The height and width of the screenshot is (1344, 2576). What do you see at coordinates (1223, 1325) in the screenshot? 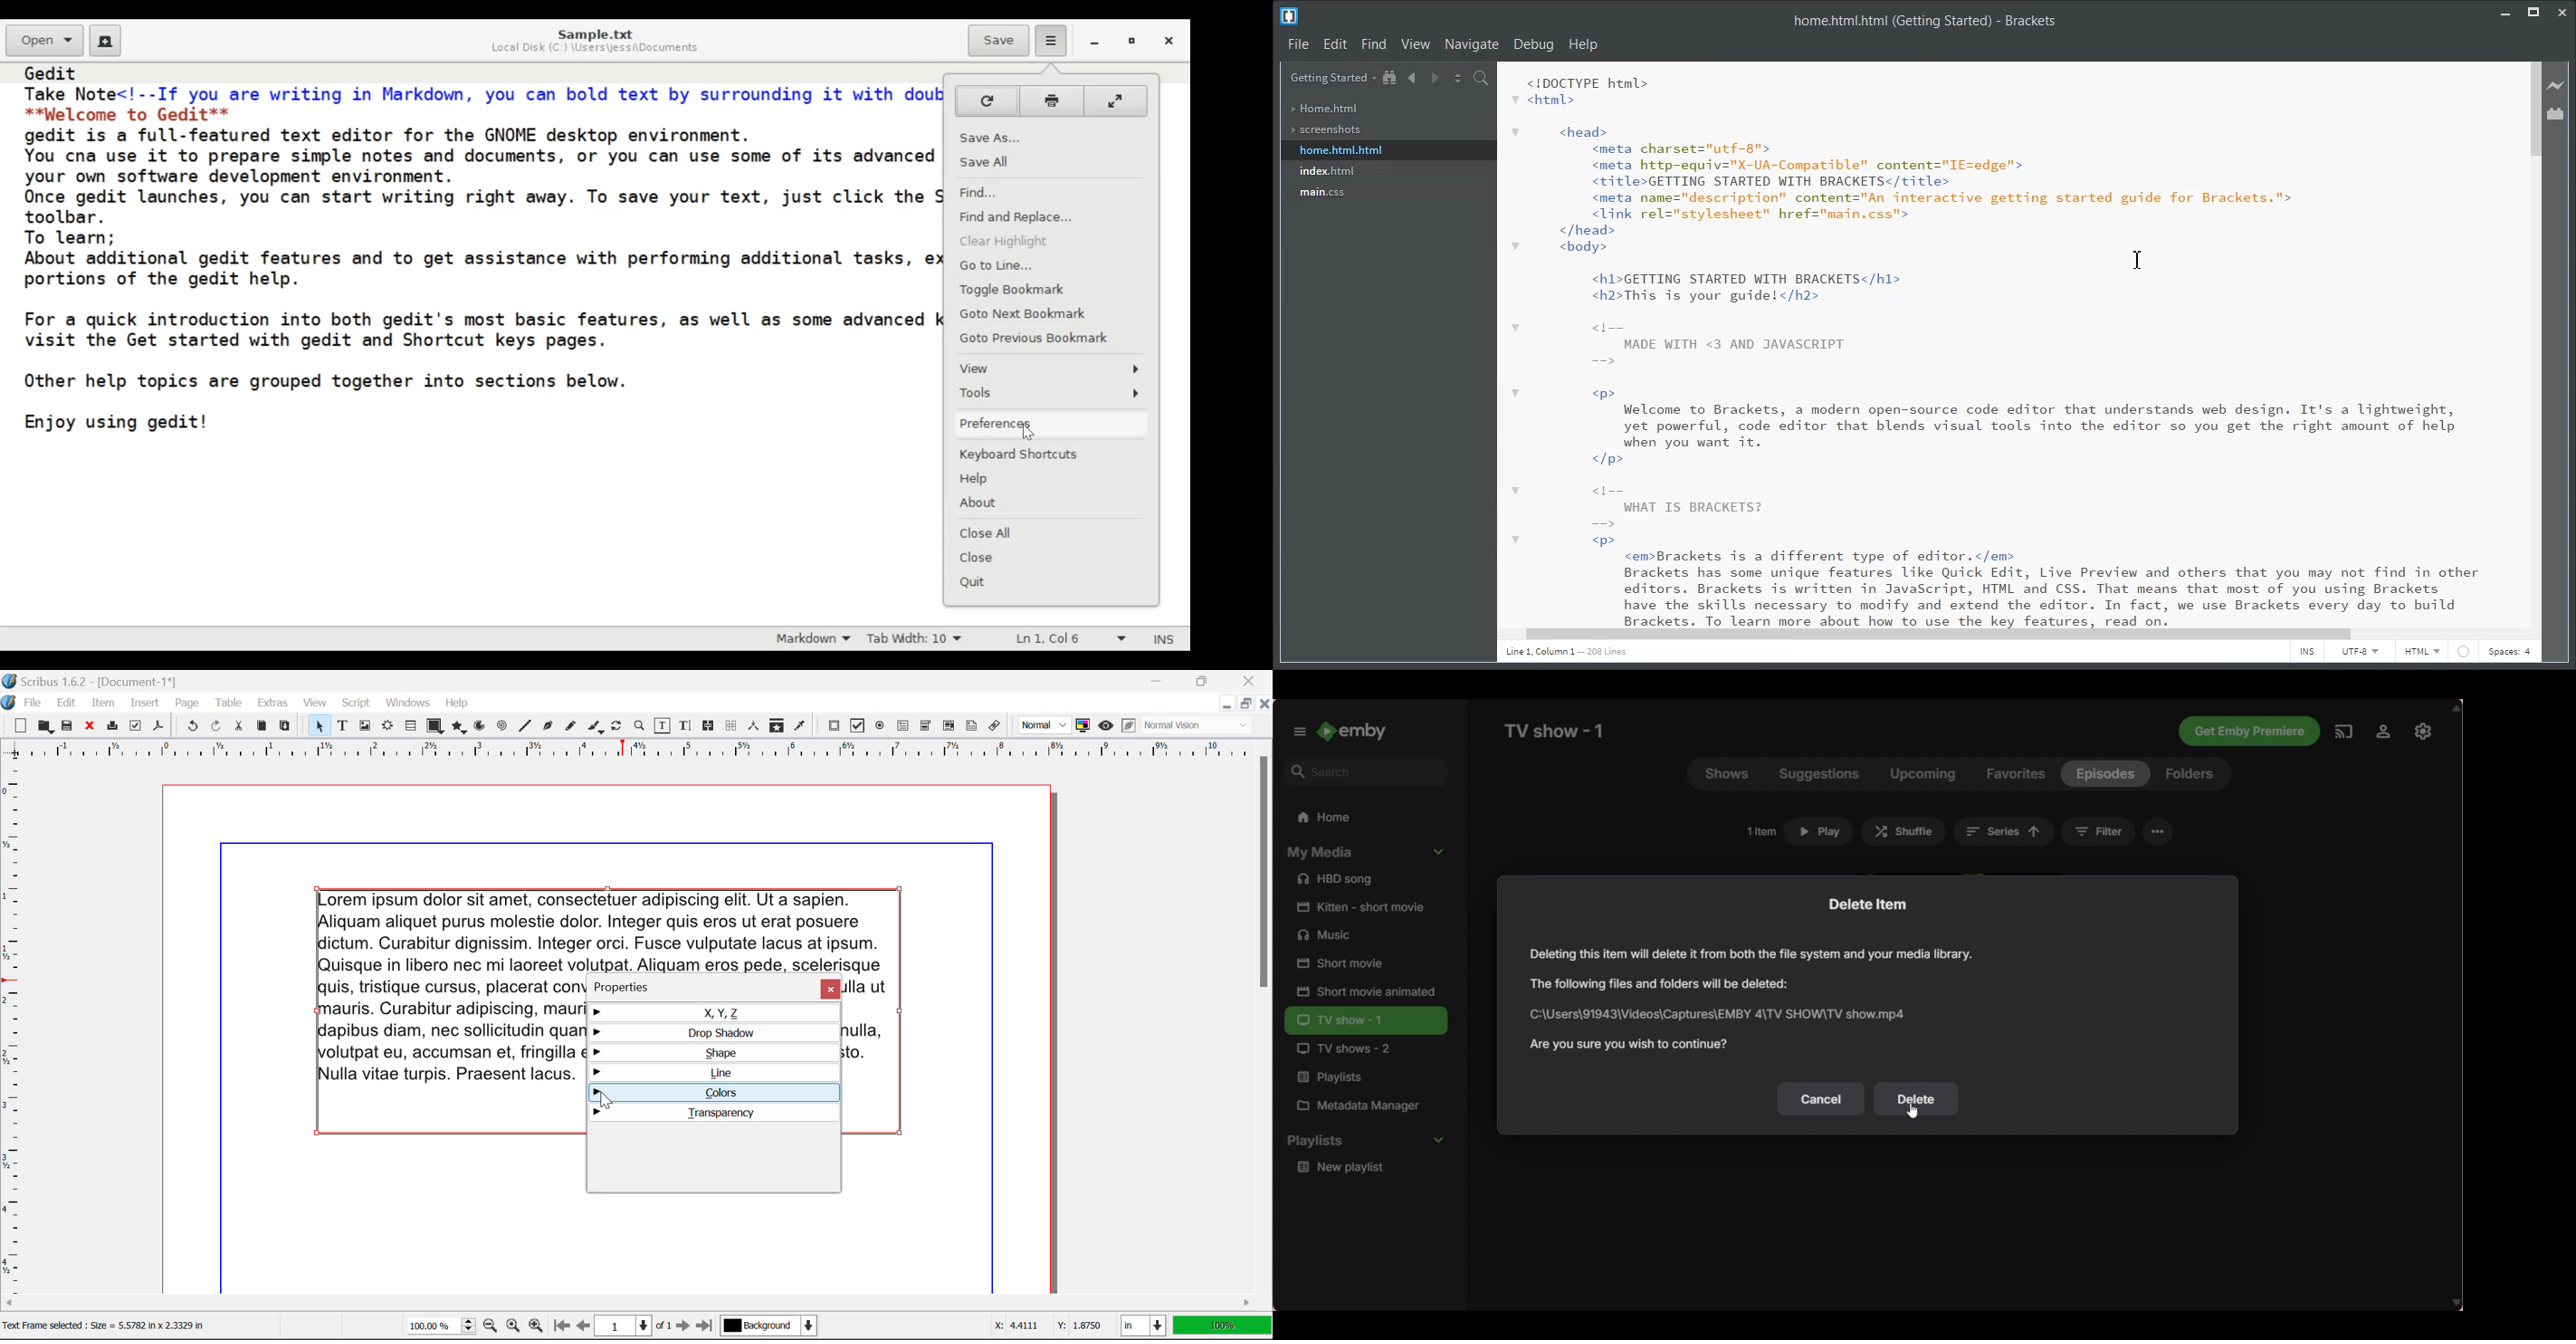
I see `Display Measurement` at bounding box center [1223, 1325].